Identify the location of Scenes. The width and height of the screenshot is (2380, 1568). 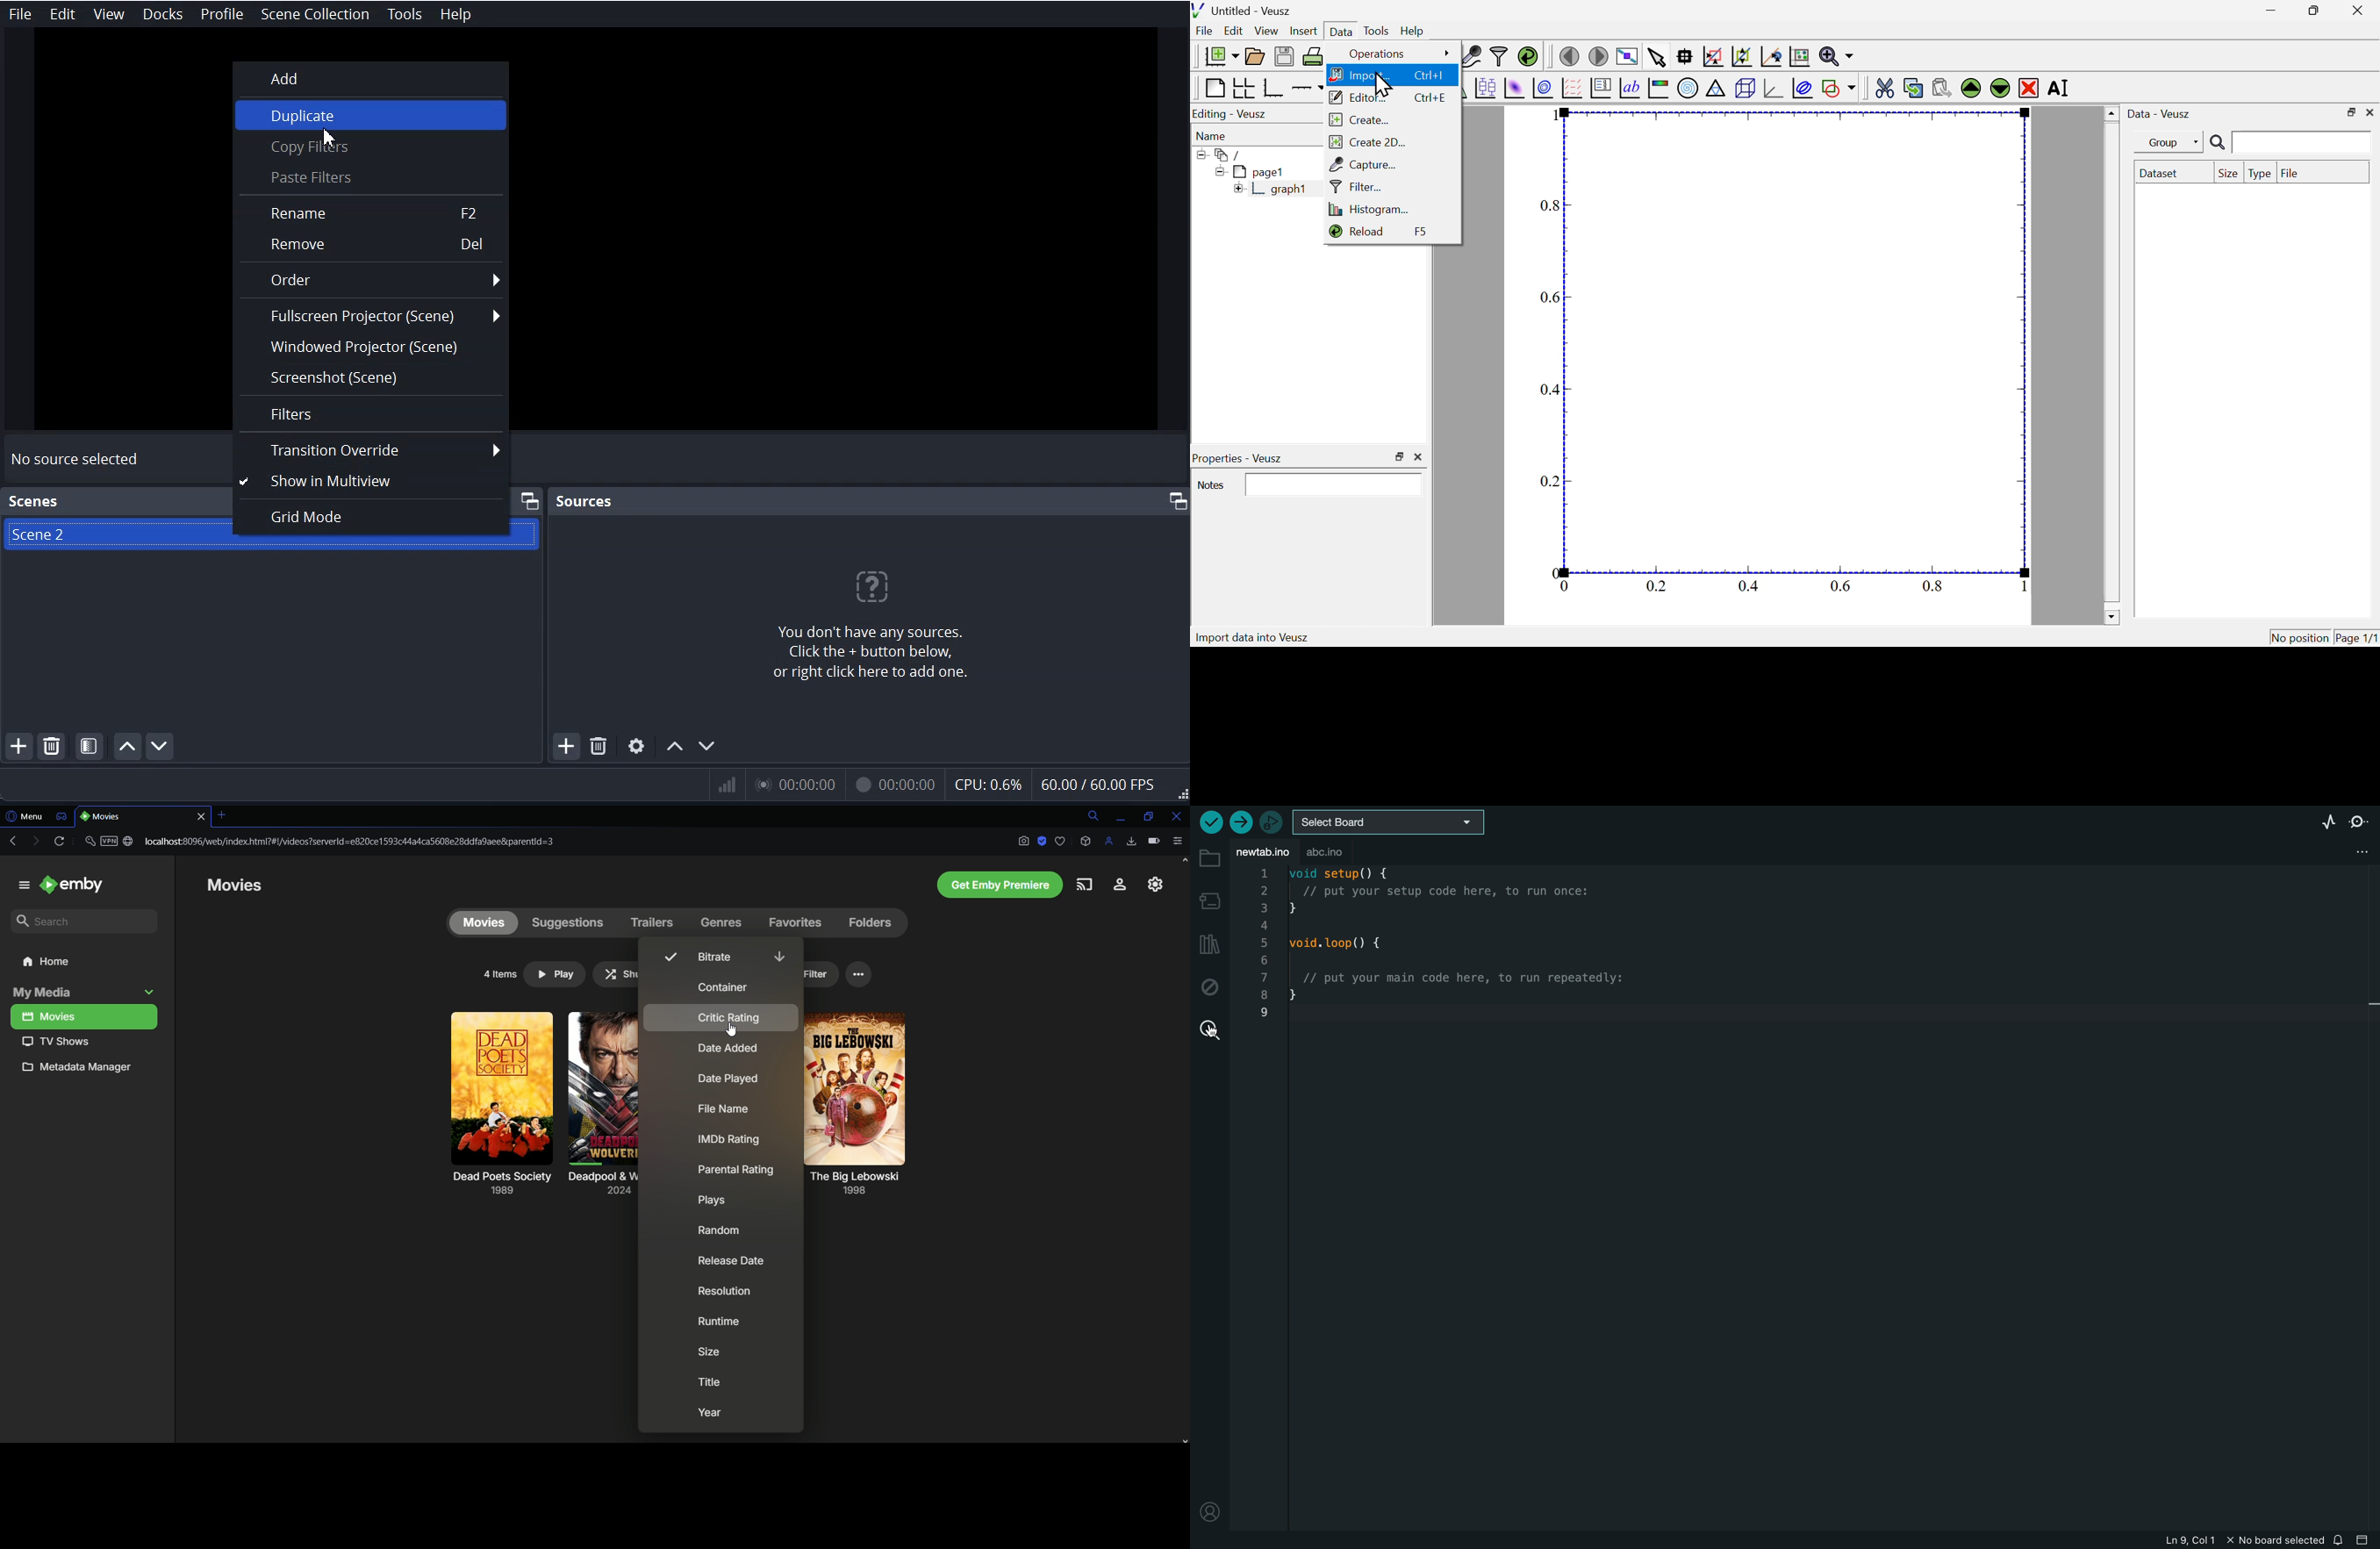
(34, 501).